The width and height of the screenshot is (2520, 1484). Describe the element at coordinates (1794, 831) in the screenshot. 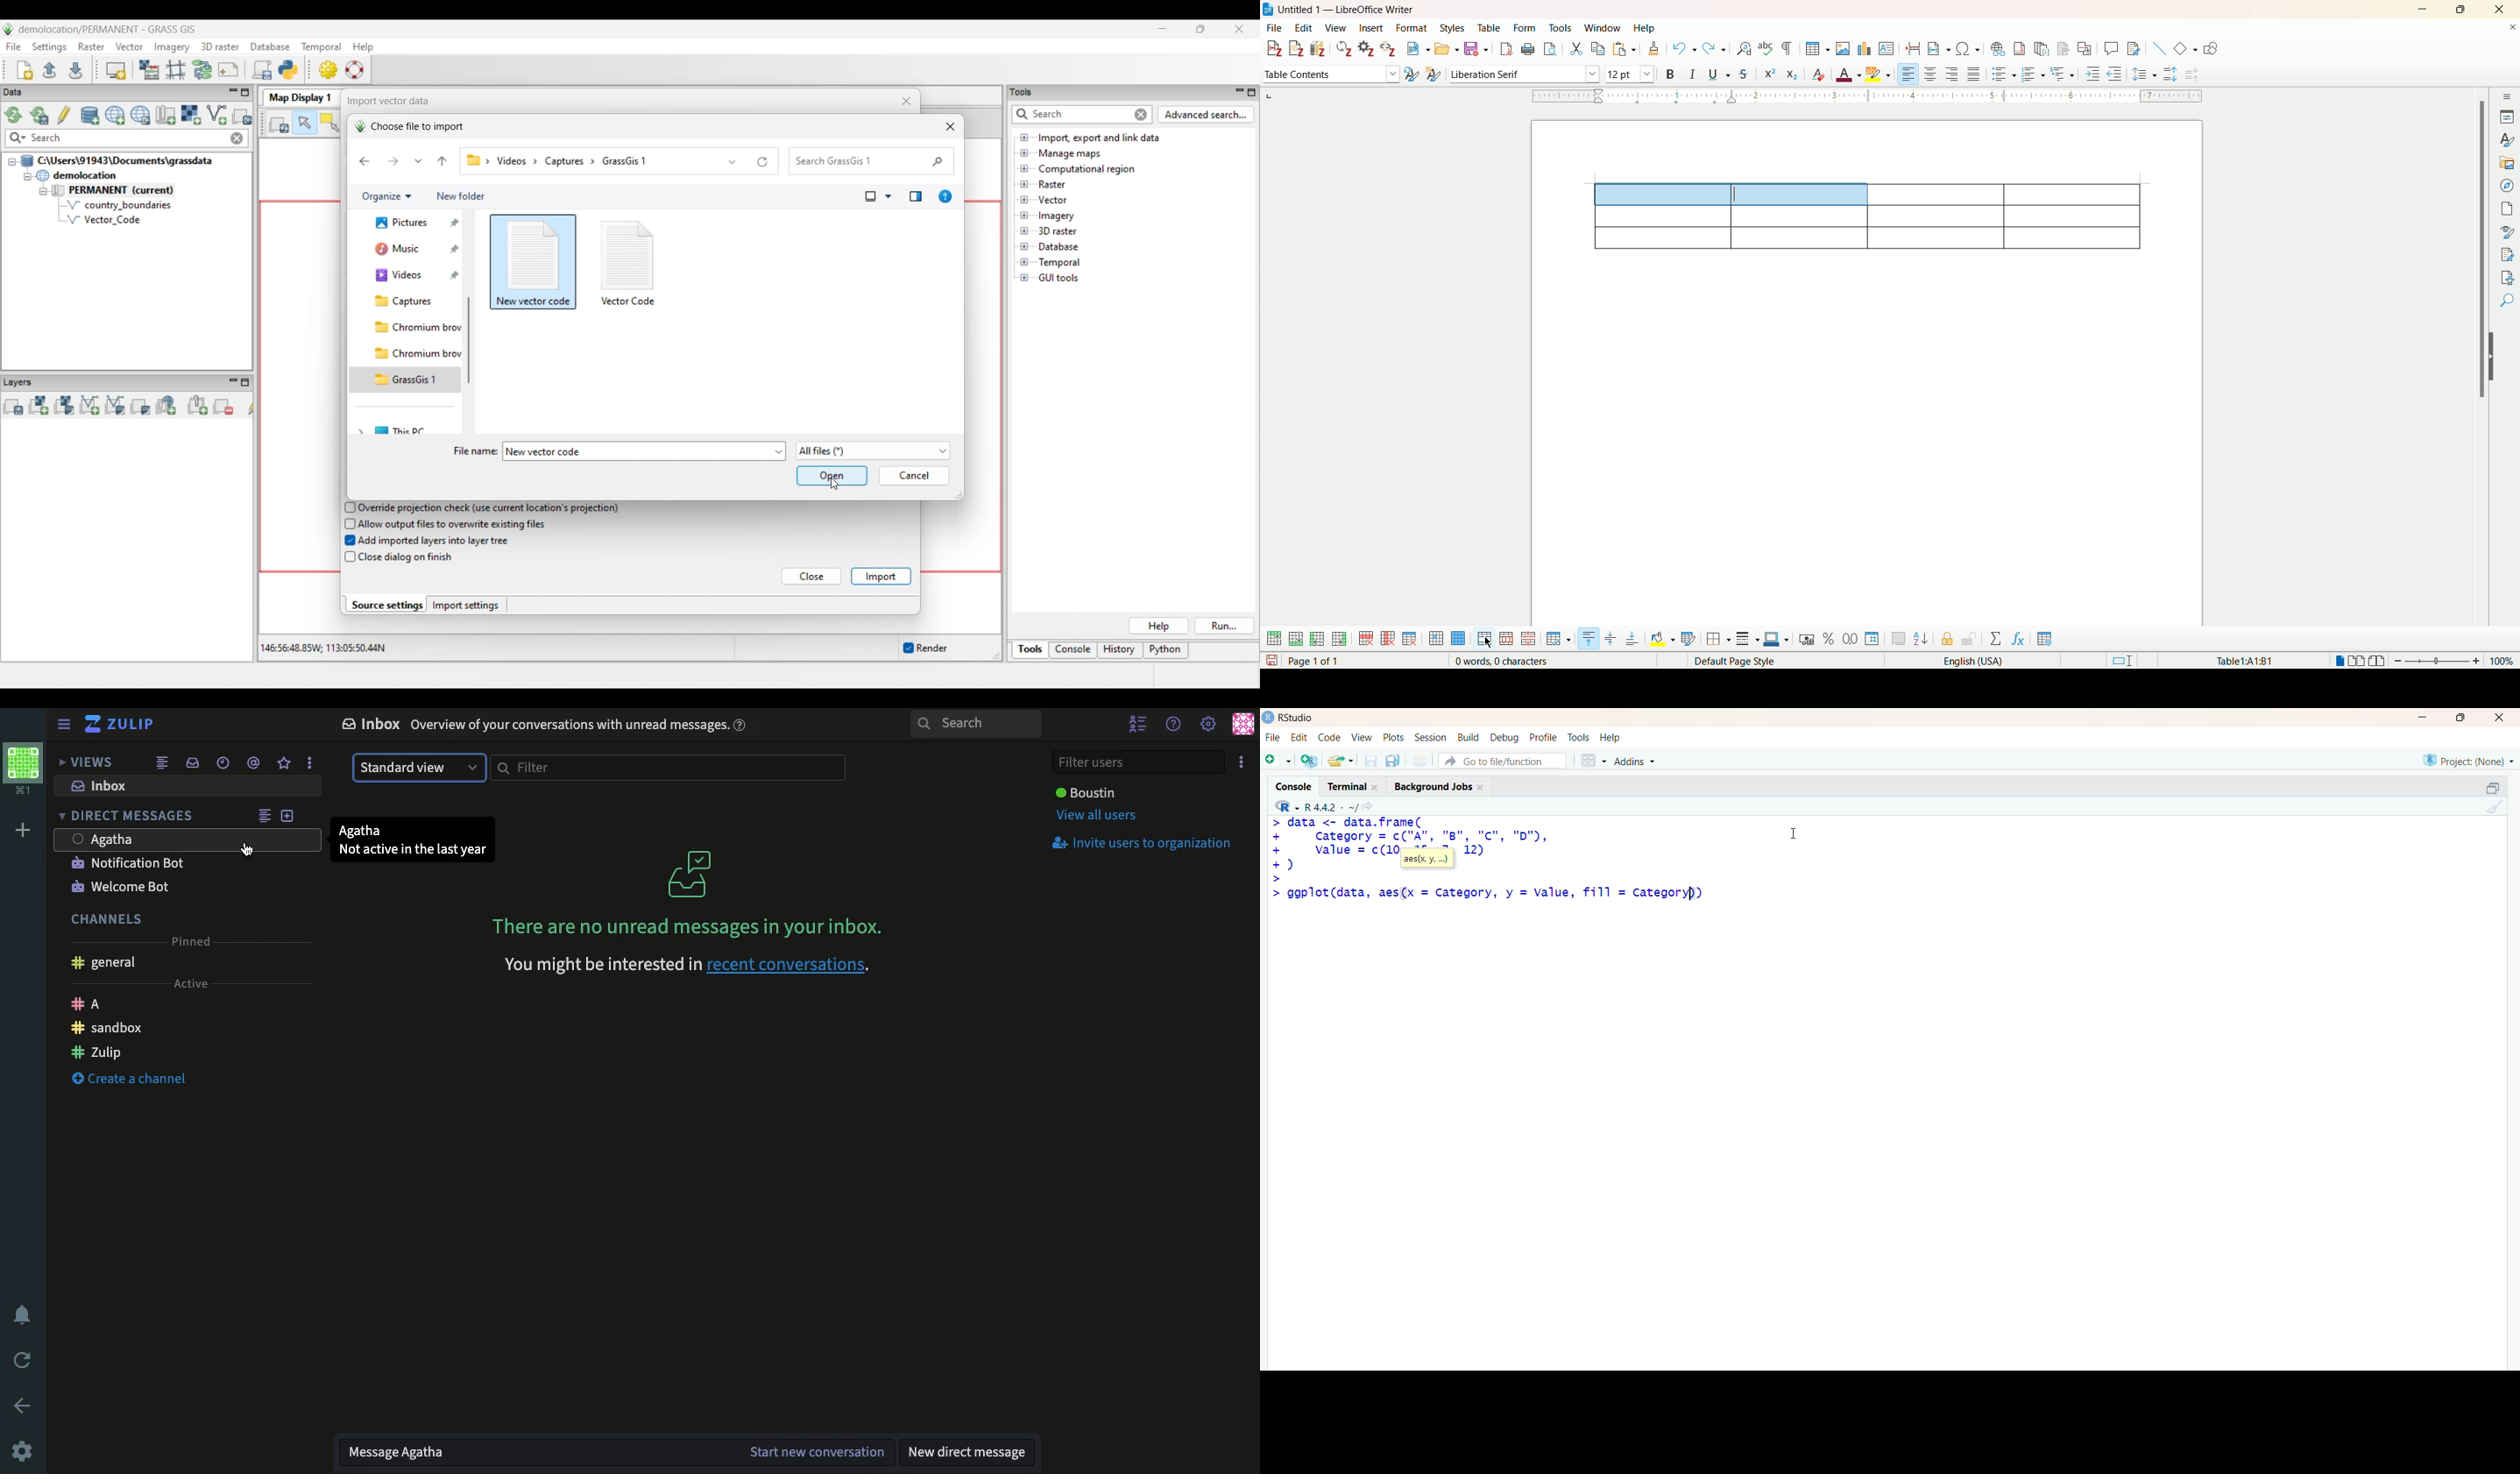

I see `Cursor` at that location.